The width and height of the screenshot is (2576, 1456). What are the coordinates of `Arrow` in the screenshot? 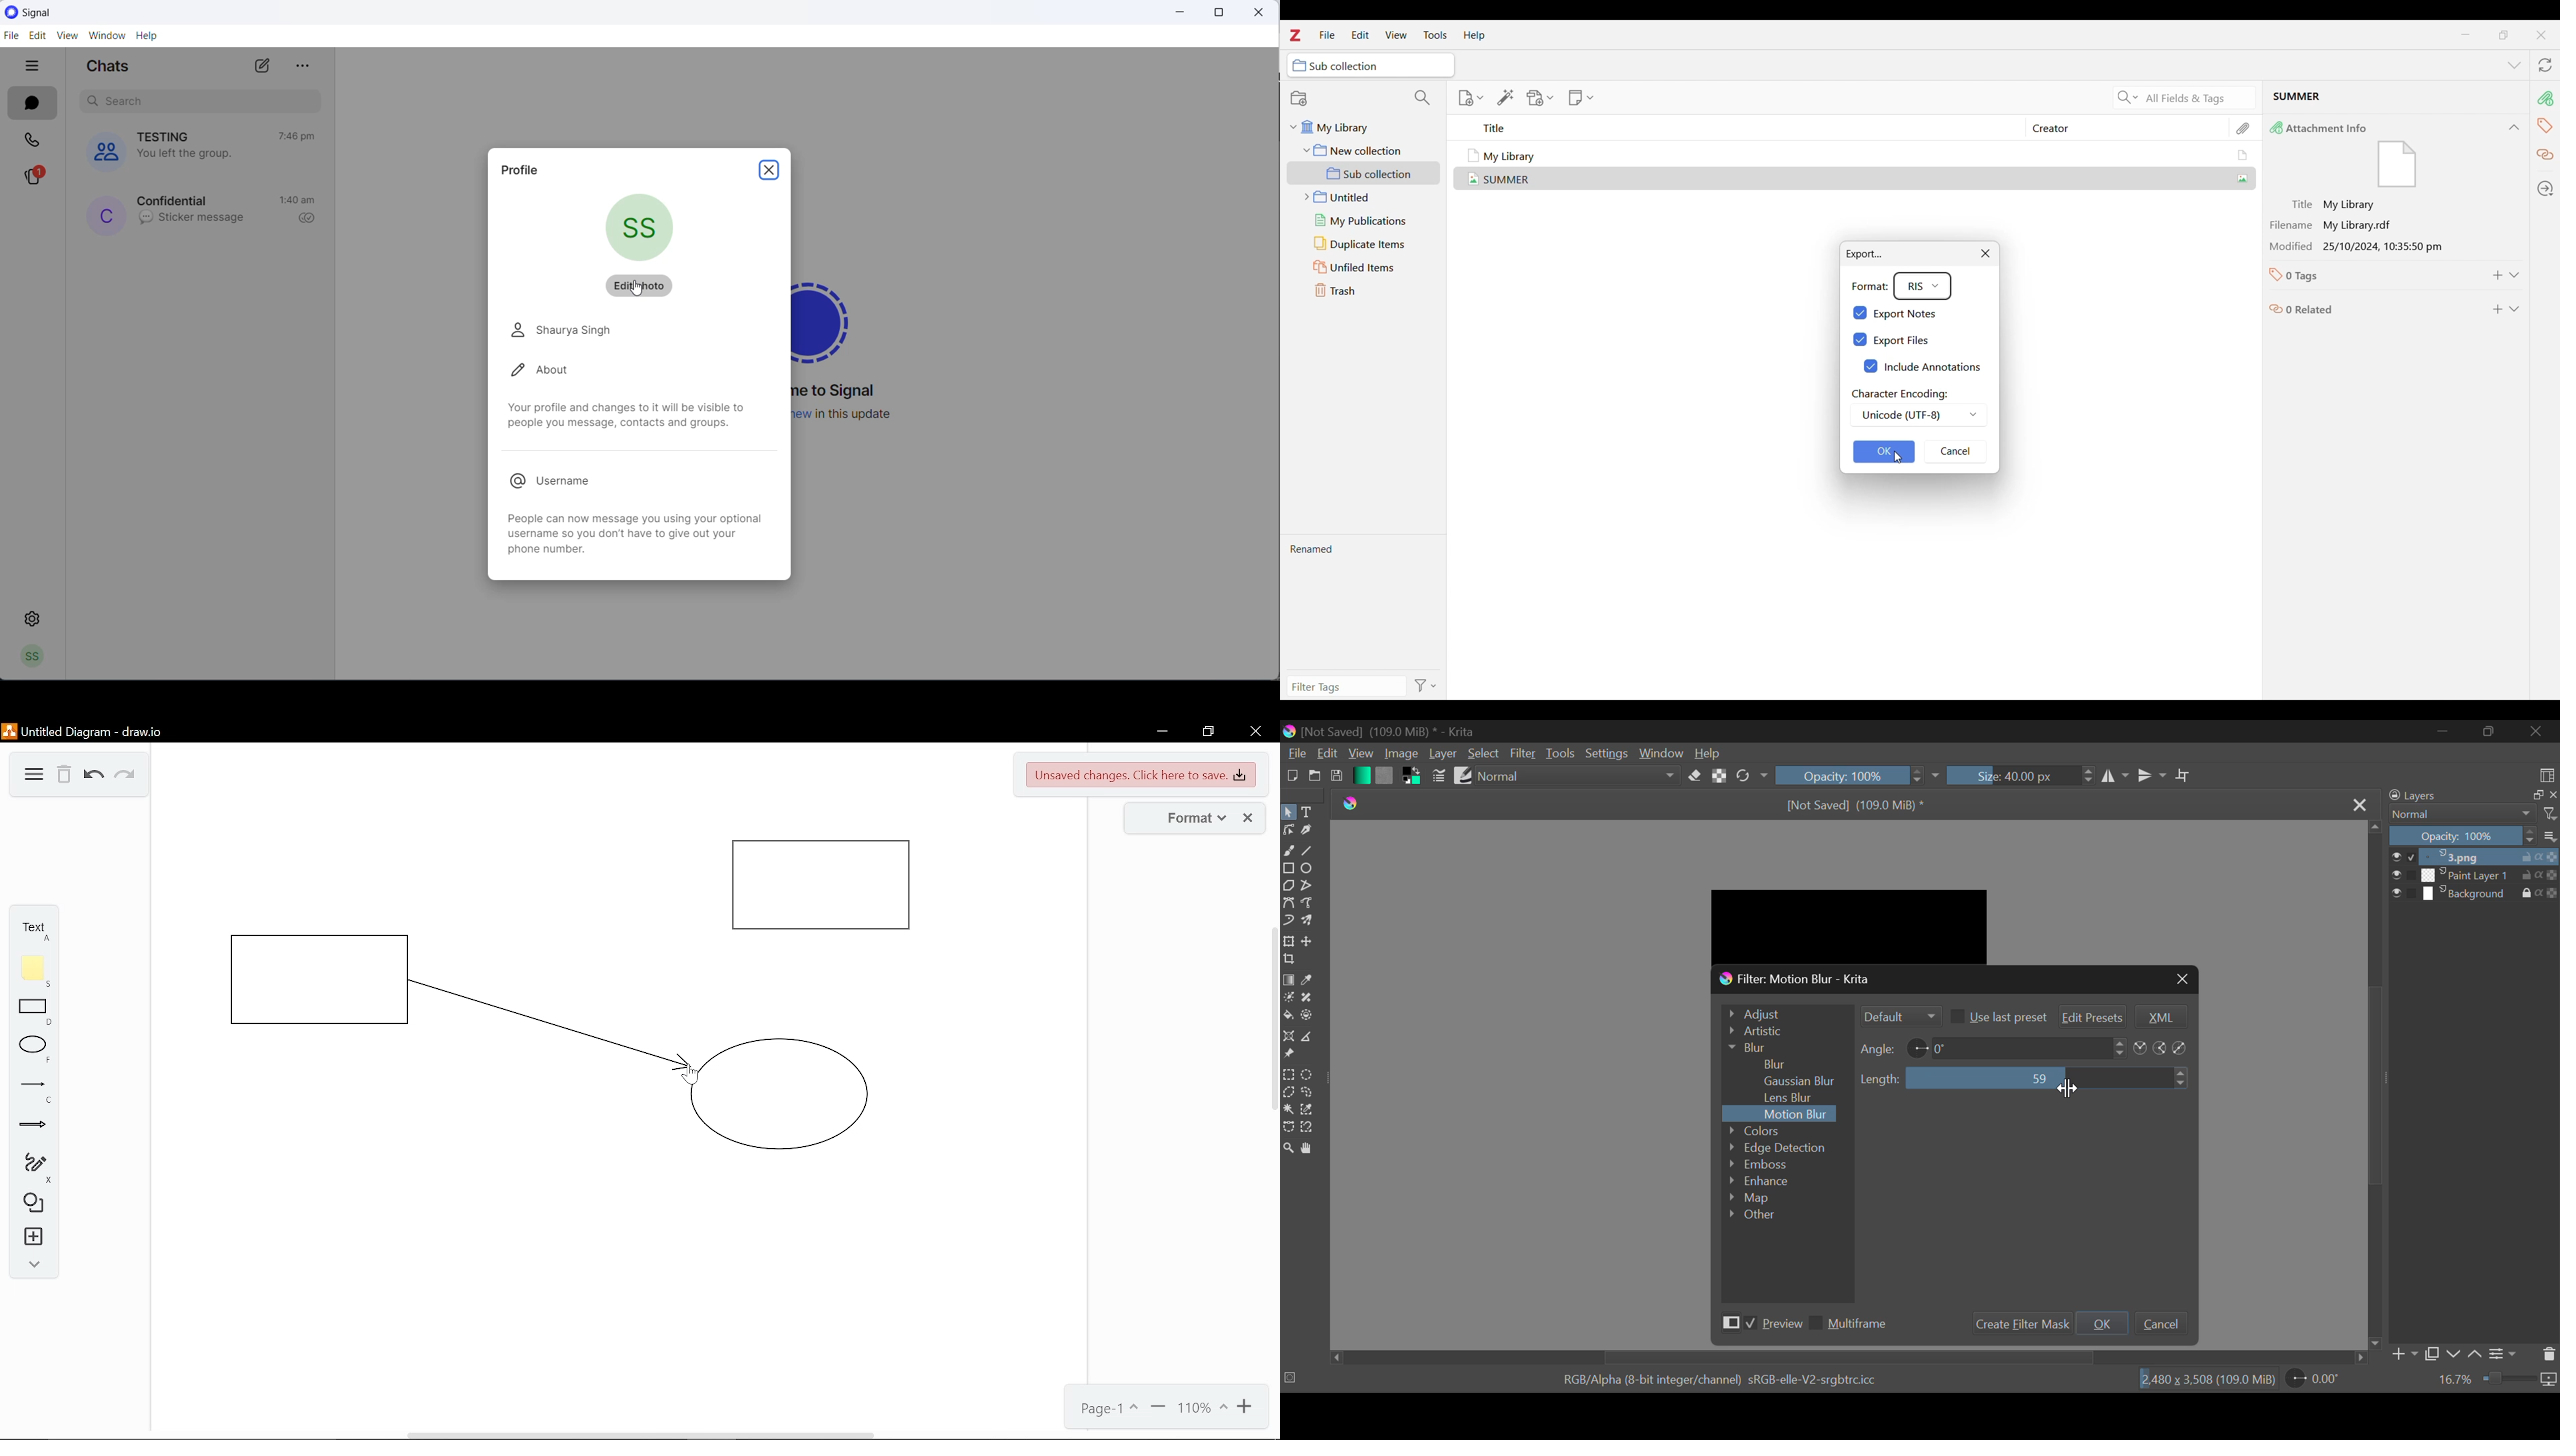 It's located at (33, 1126).